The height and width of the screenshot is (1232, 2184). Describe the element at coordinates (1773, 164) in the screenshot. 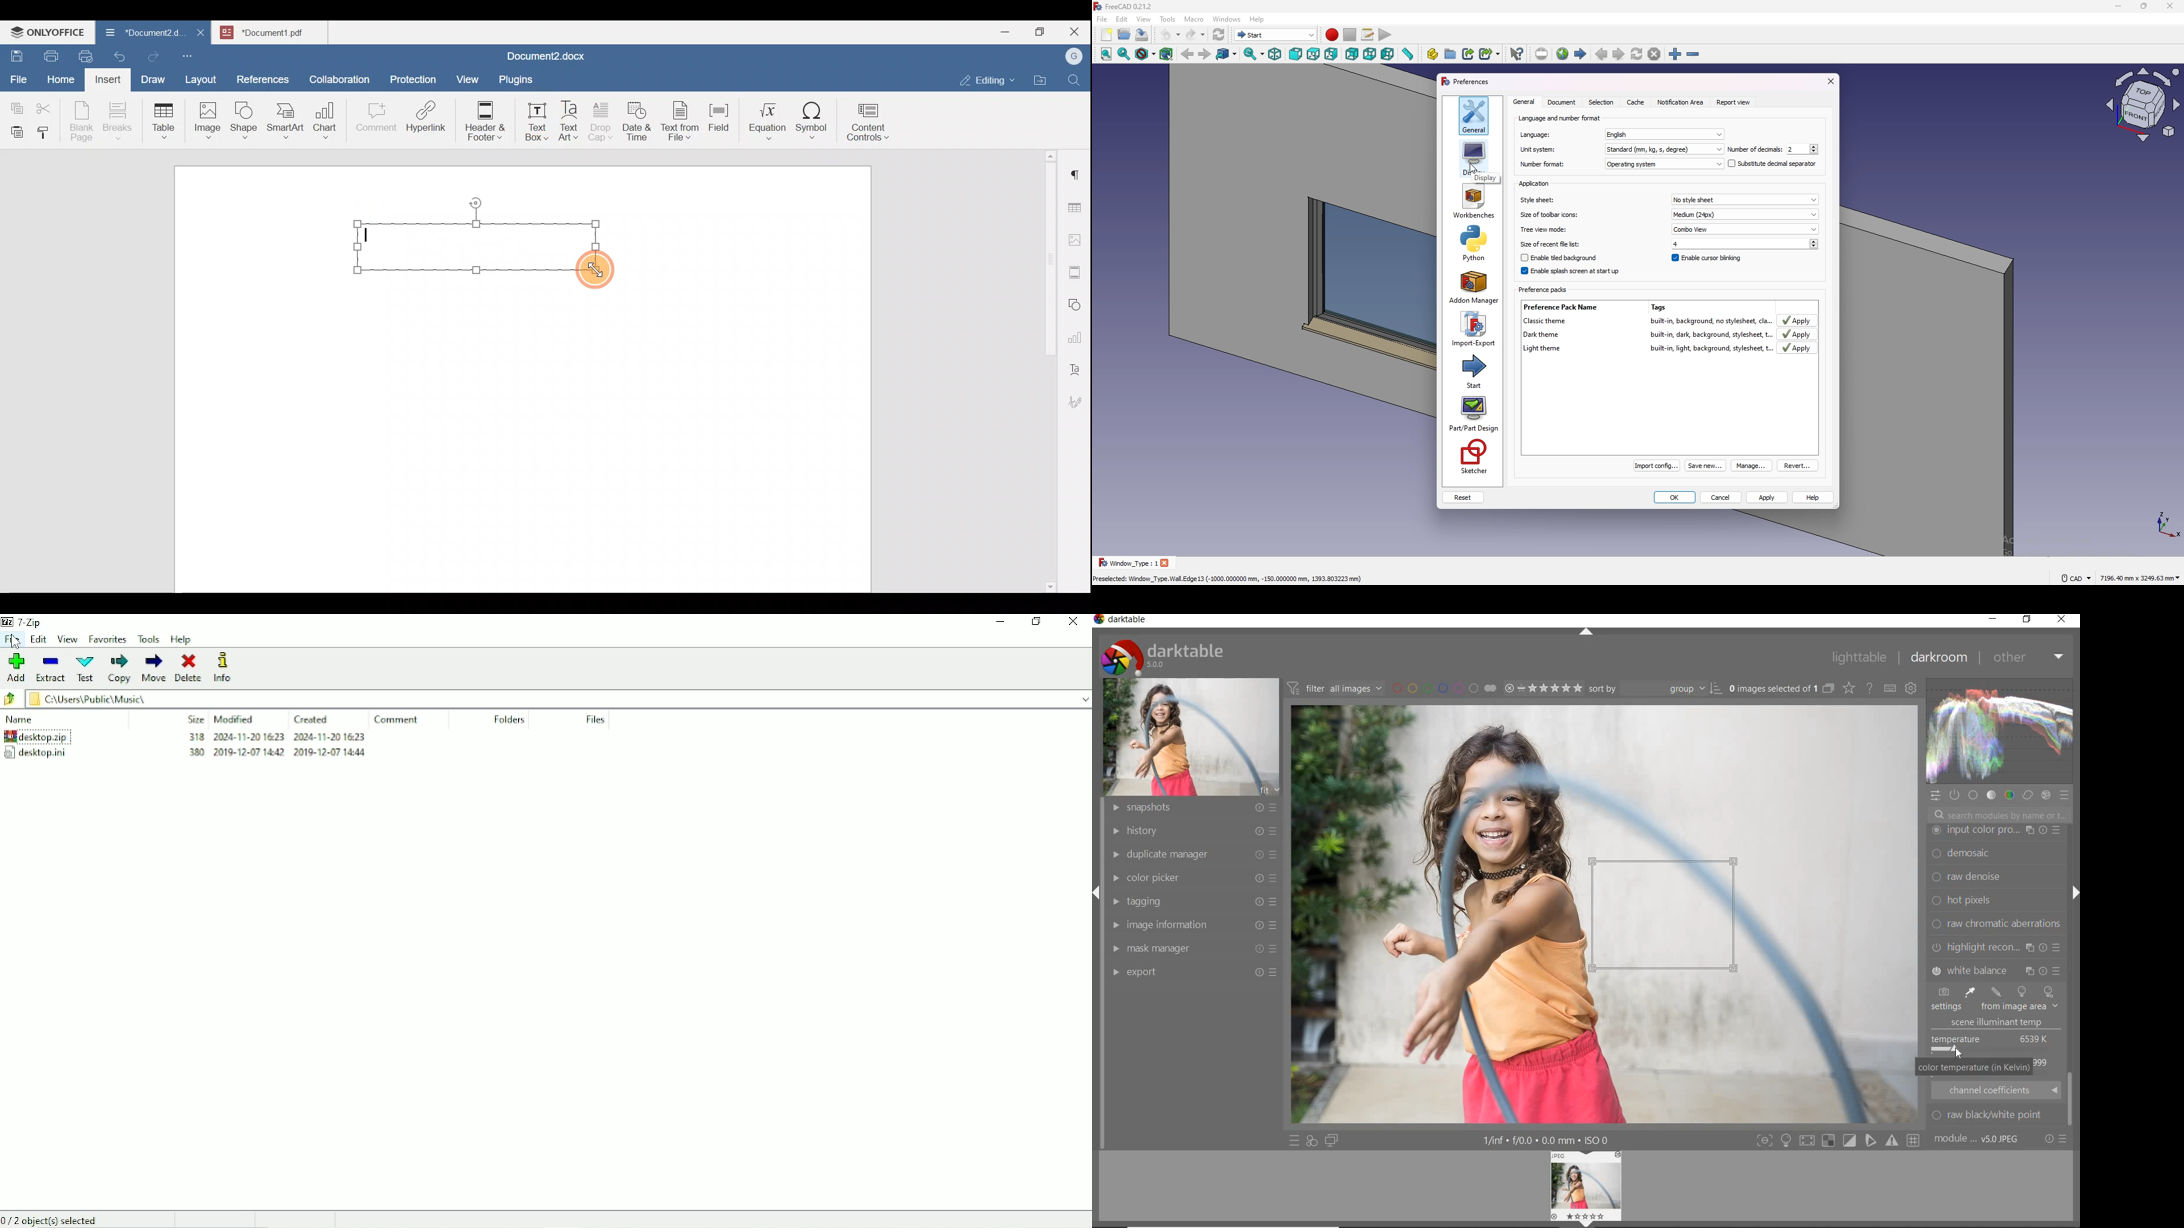

I see `substitute decimal separator` at that location.